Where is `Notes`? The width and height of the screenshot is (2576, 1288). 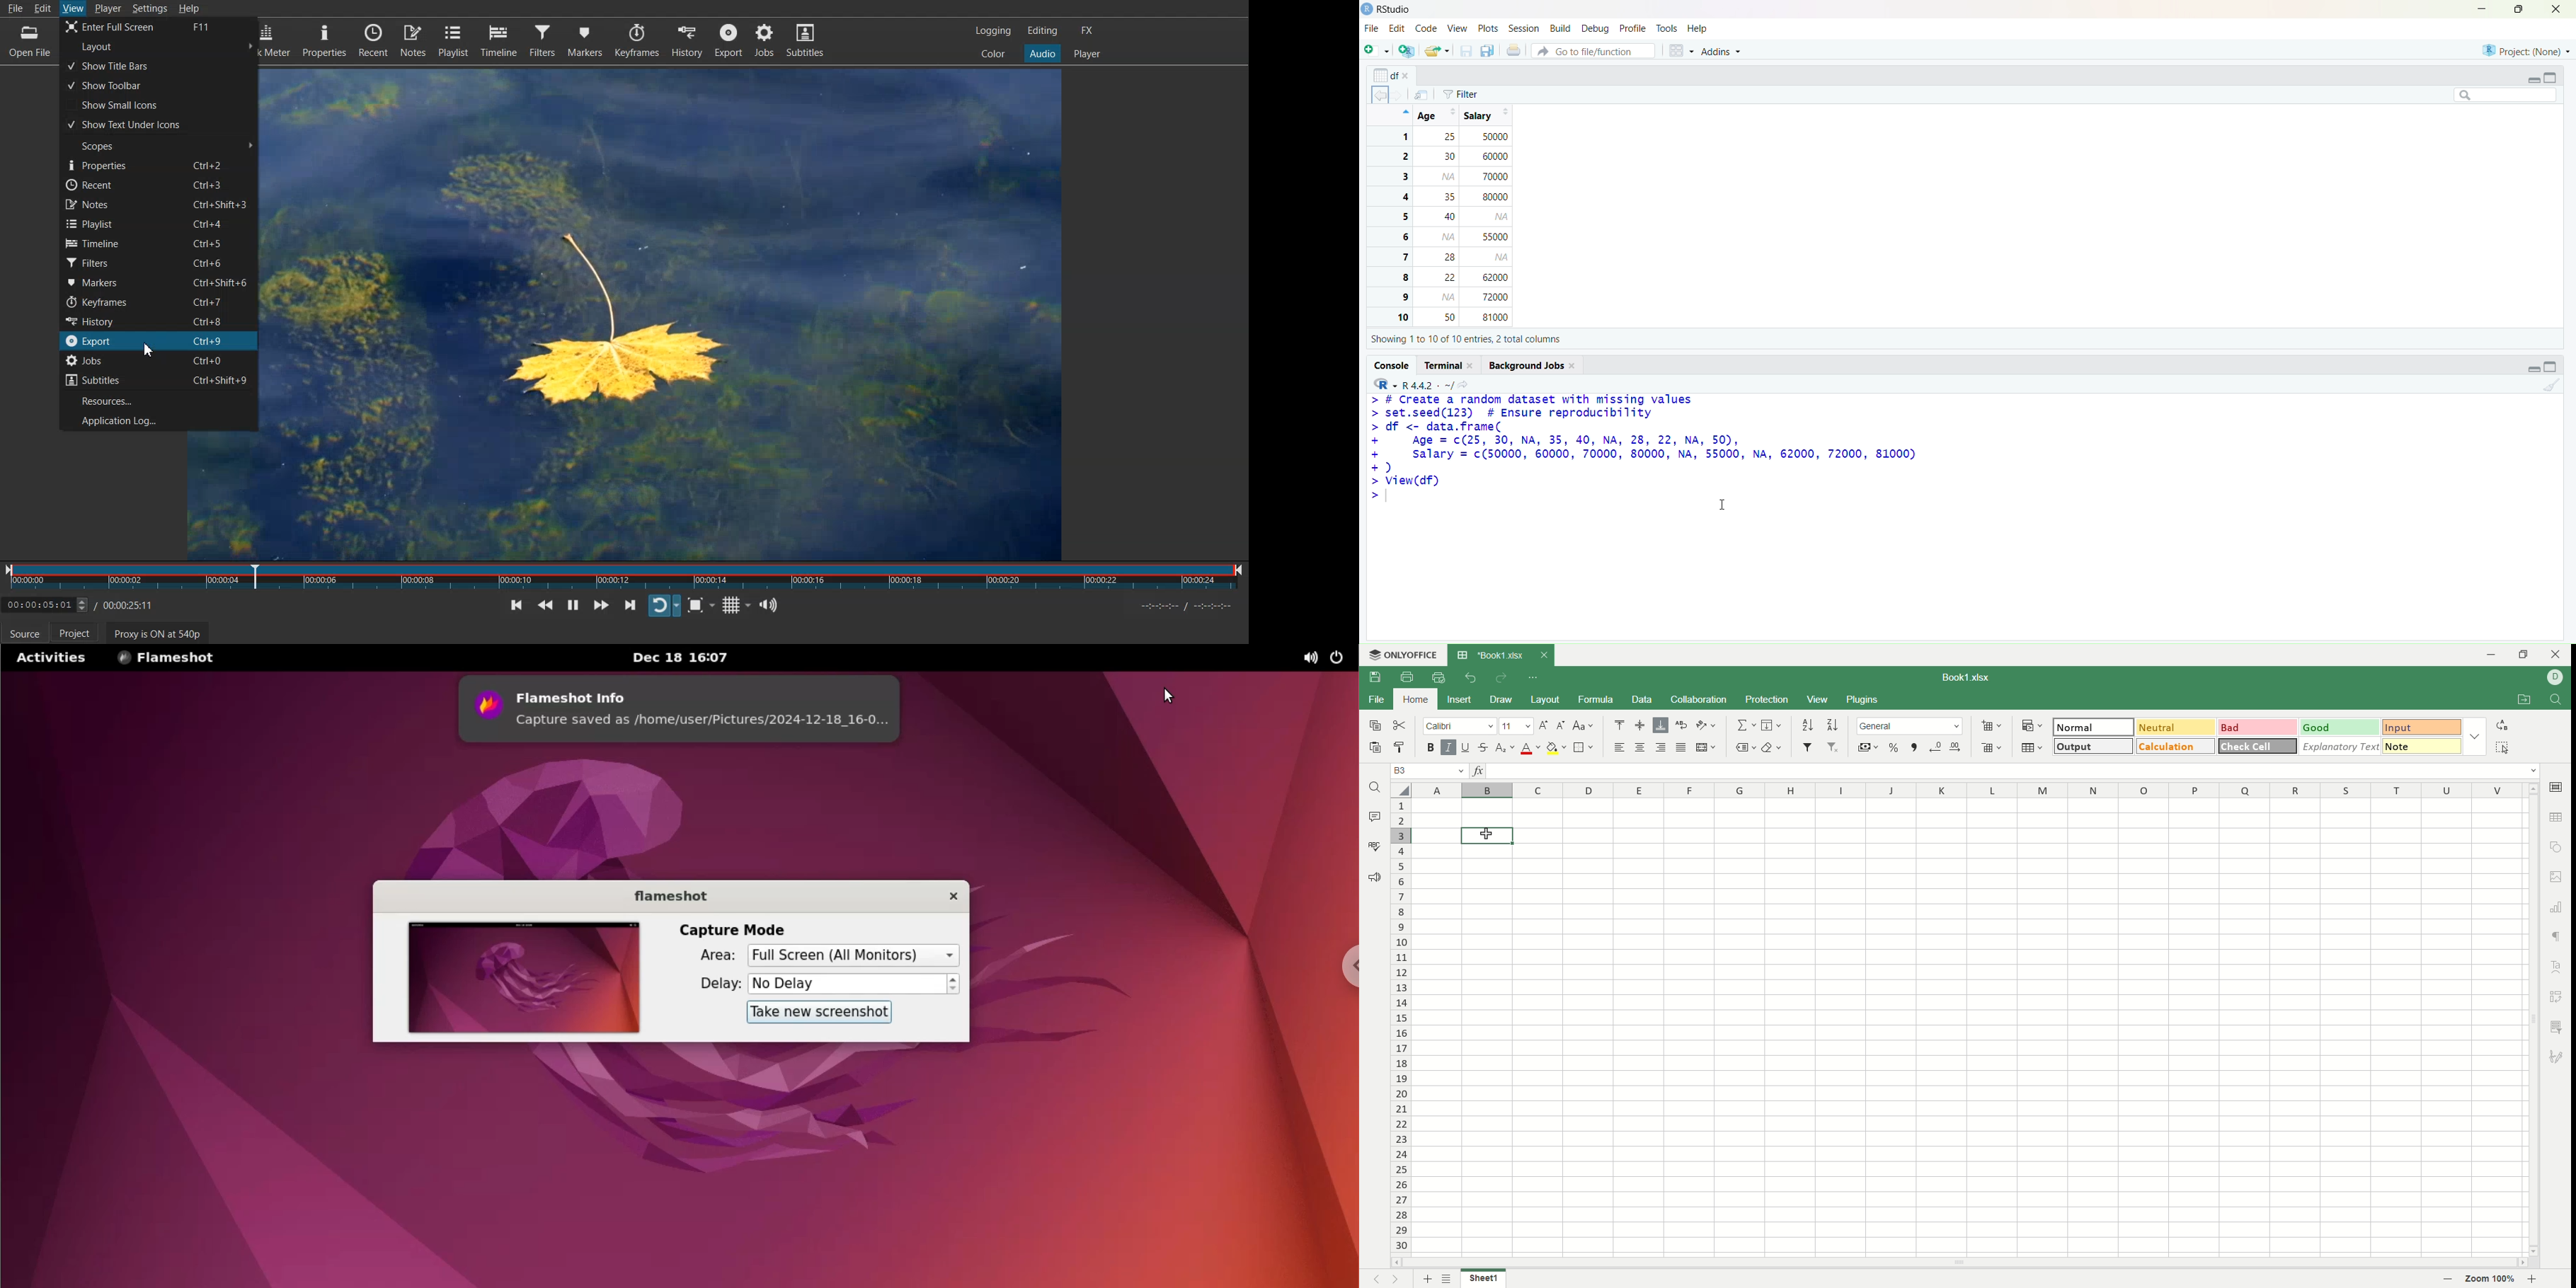
Notes is located at coordinates (414, 40).